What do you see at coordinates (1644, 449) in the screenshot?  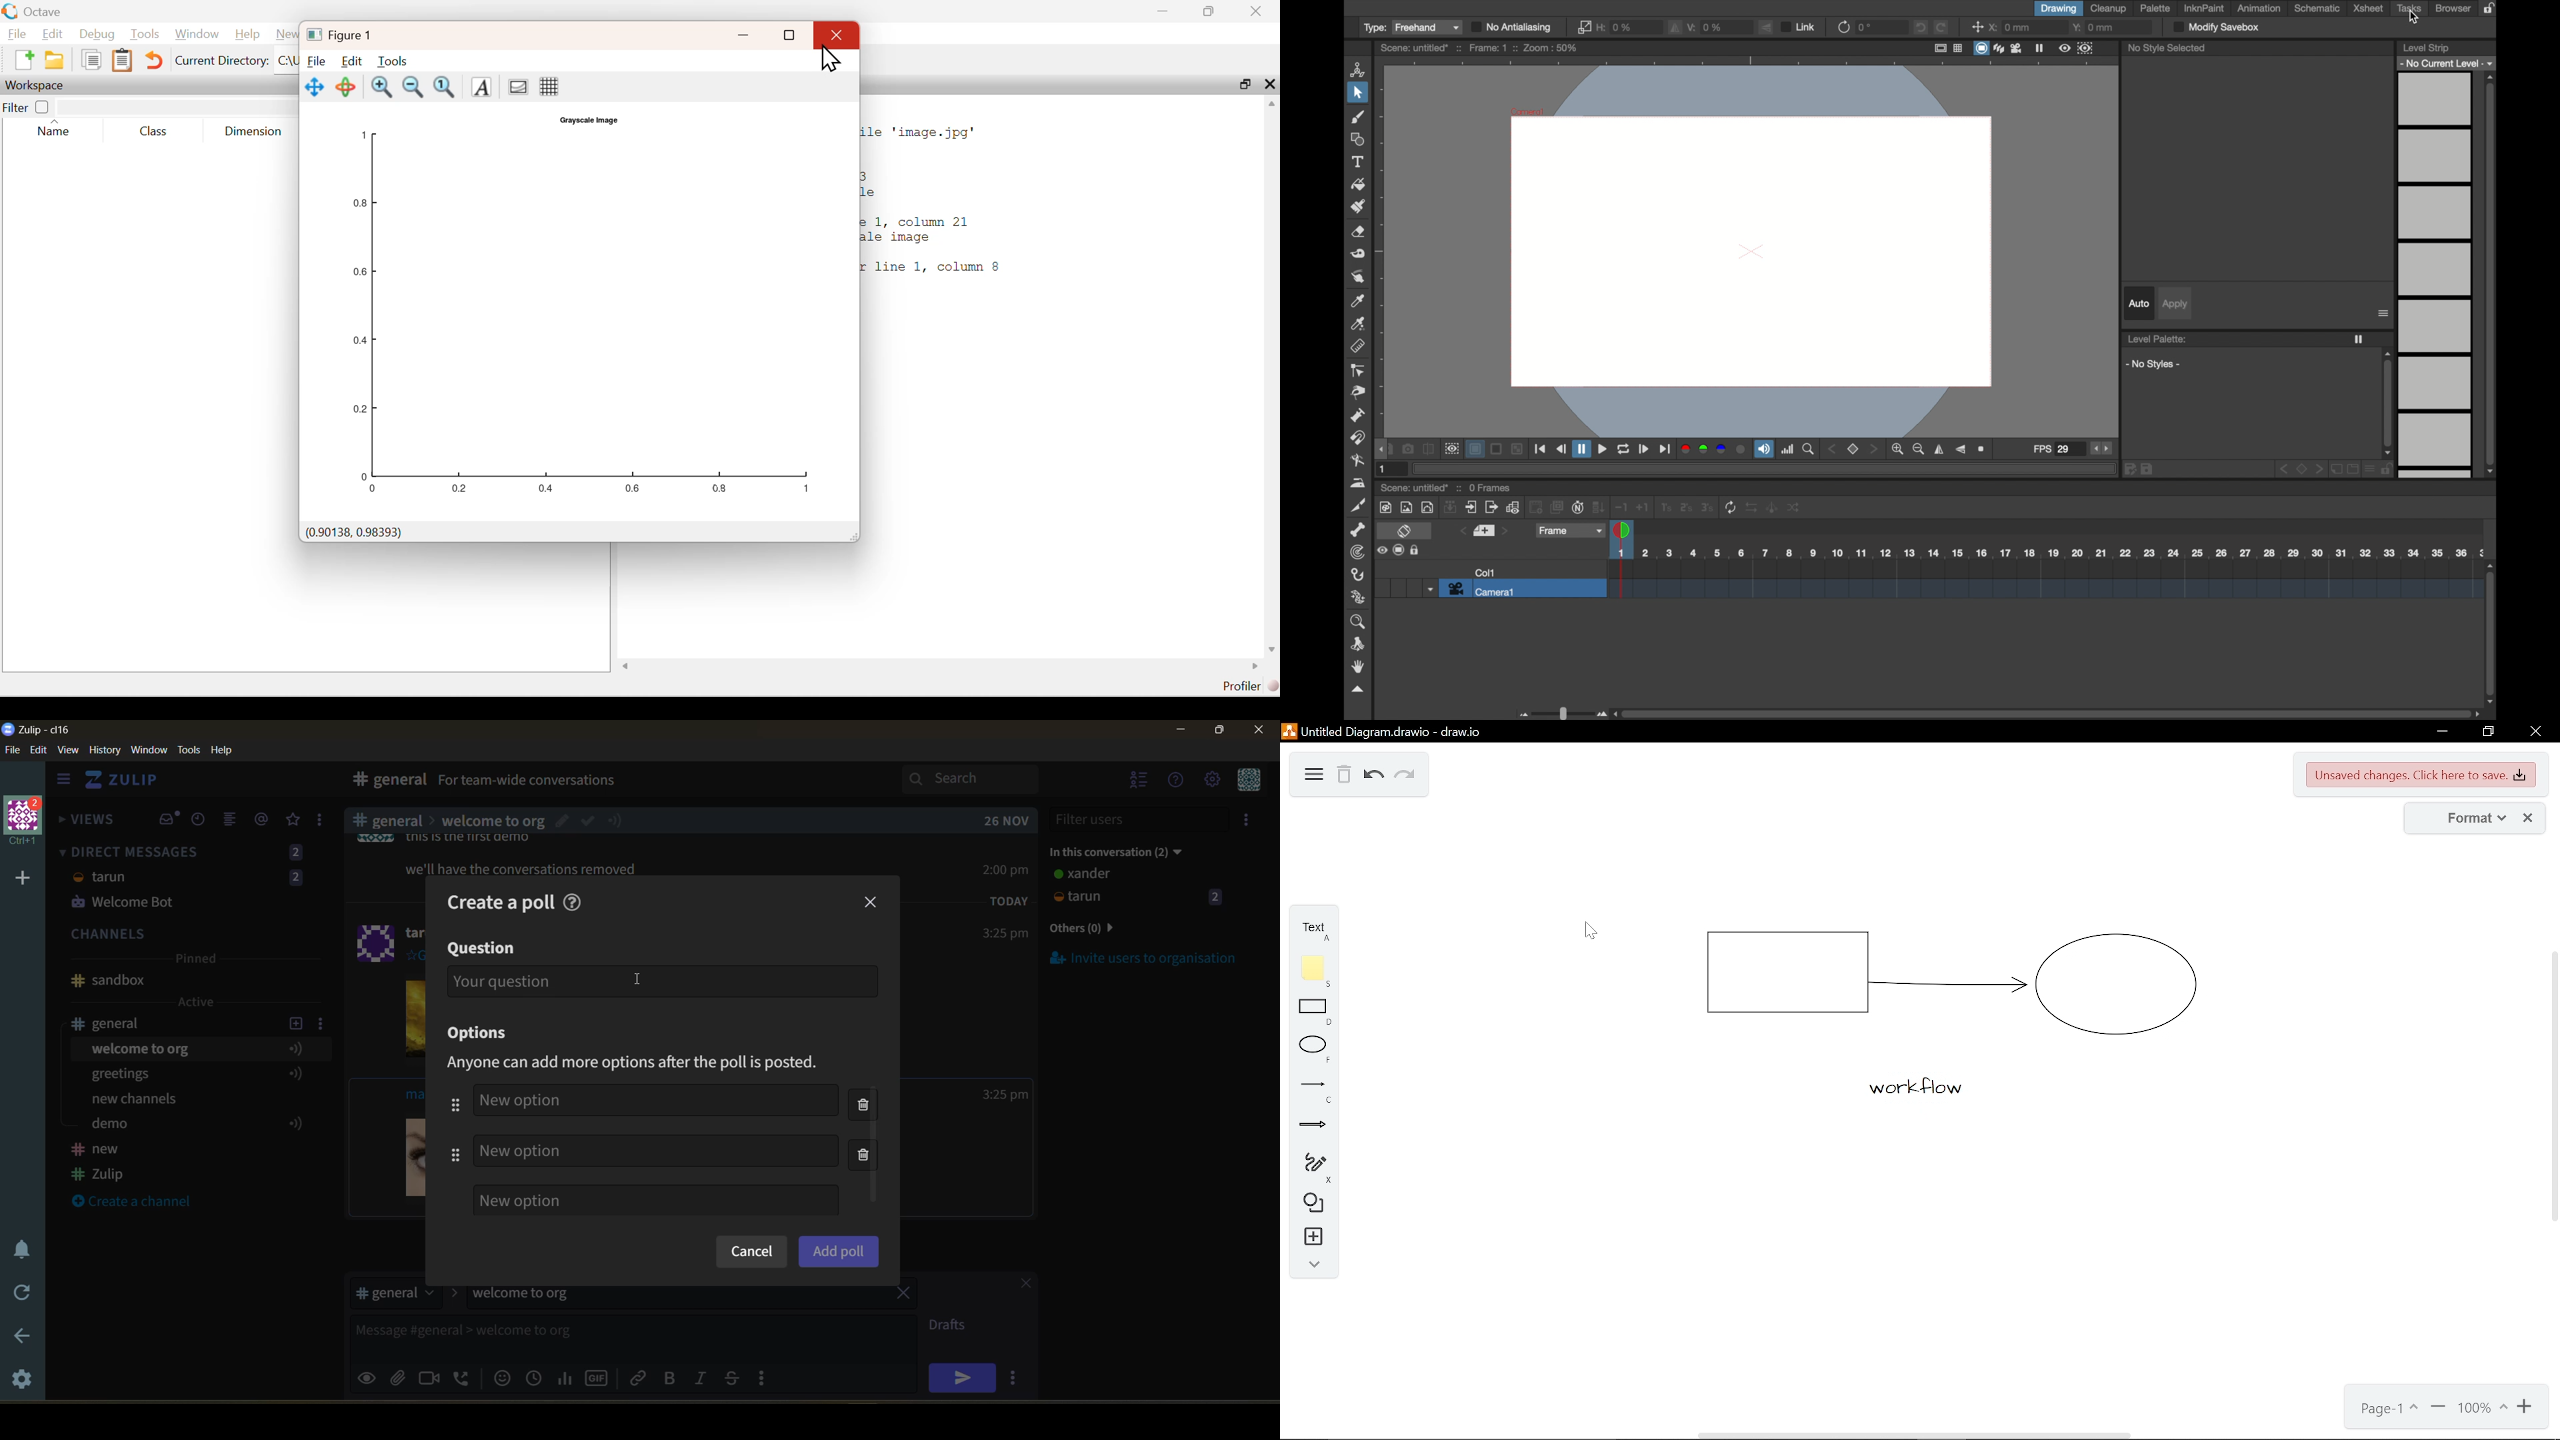 I see `next frame` at bounding box center [1644, 449].